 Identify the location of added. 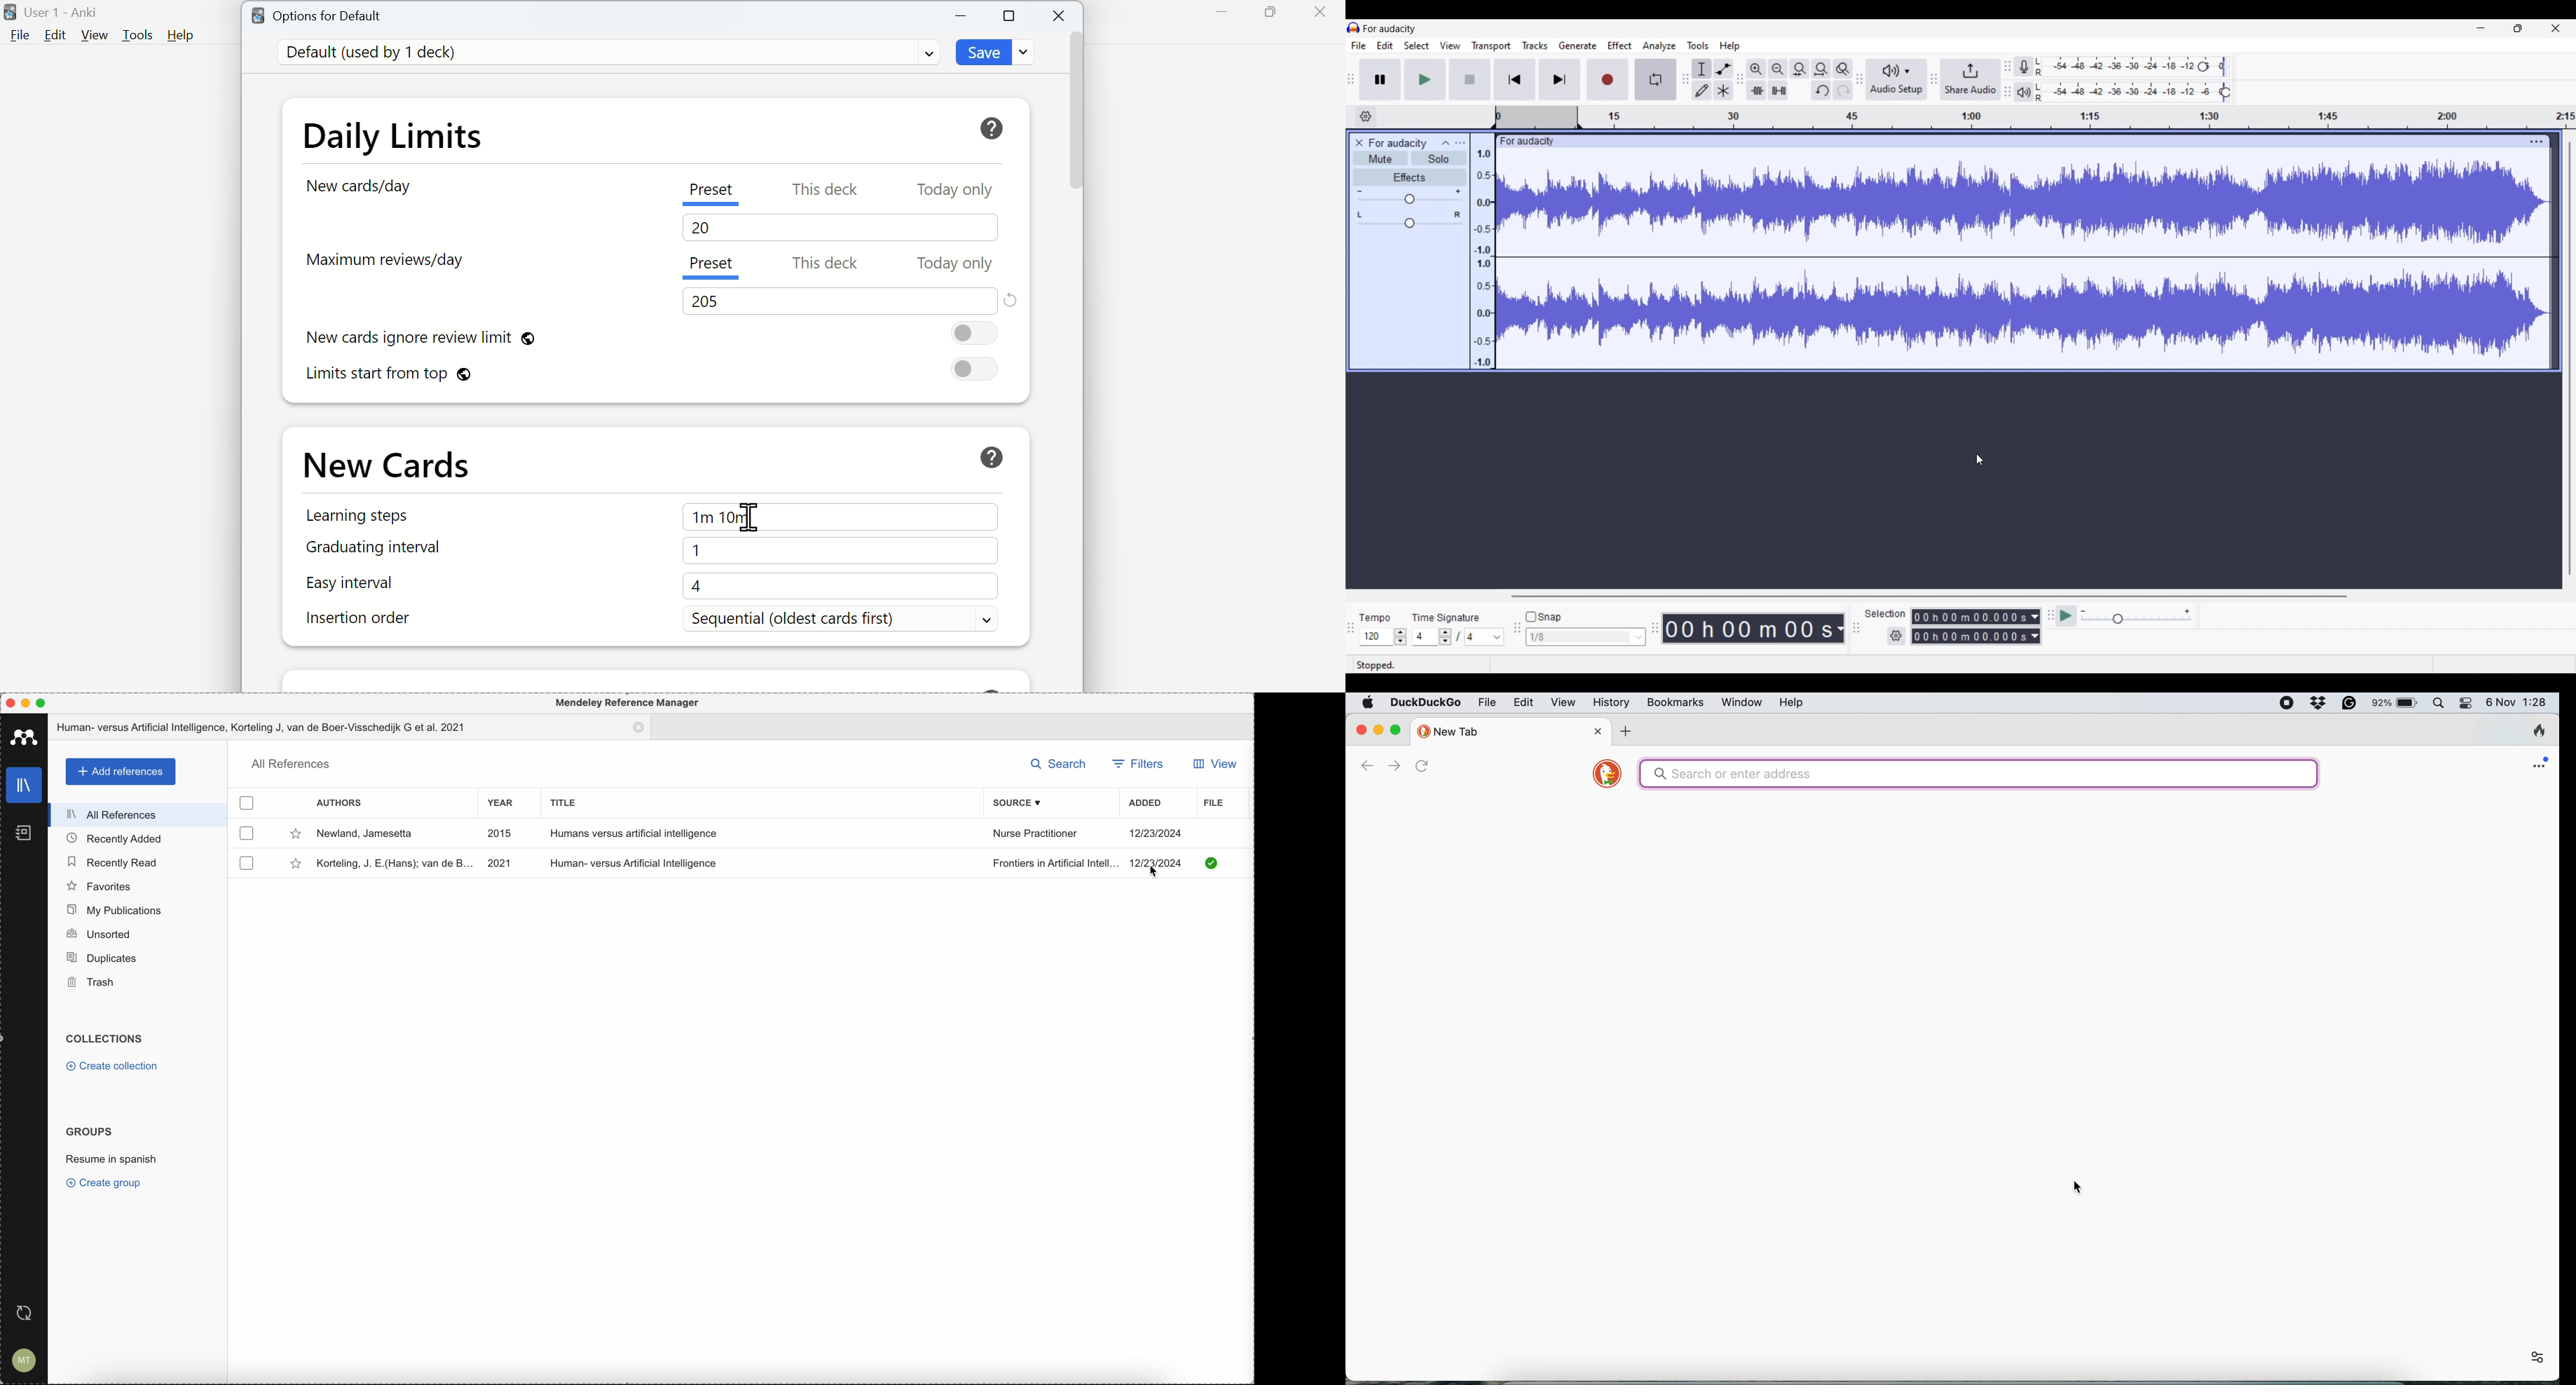
(1148, 804).